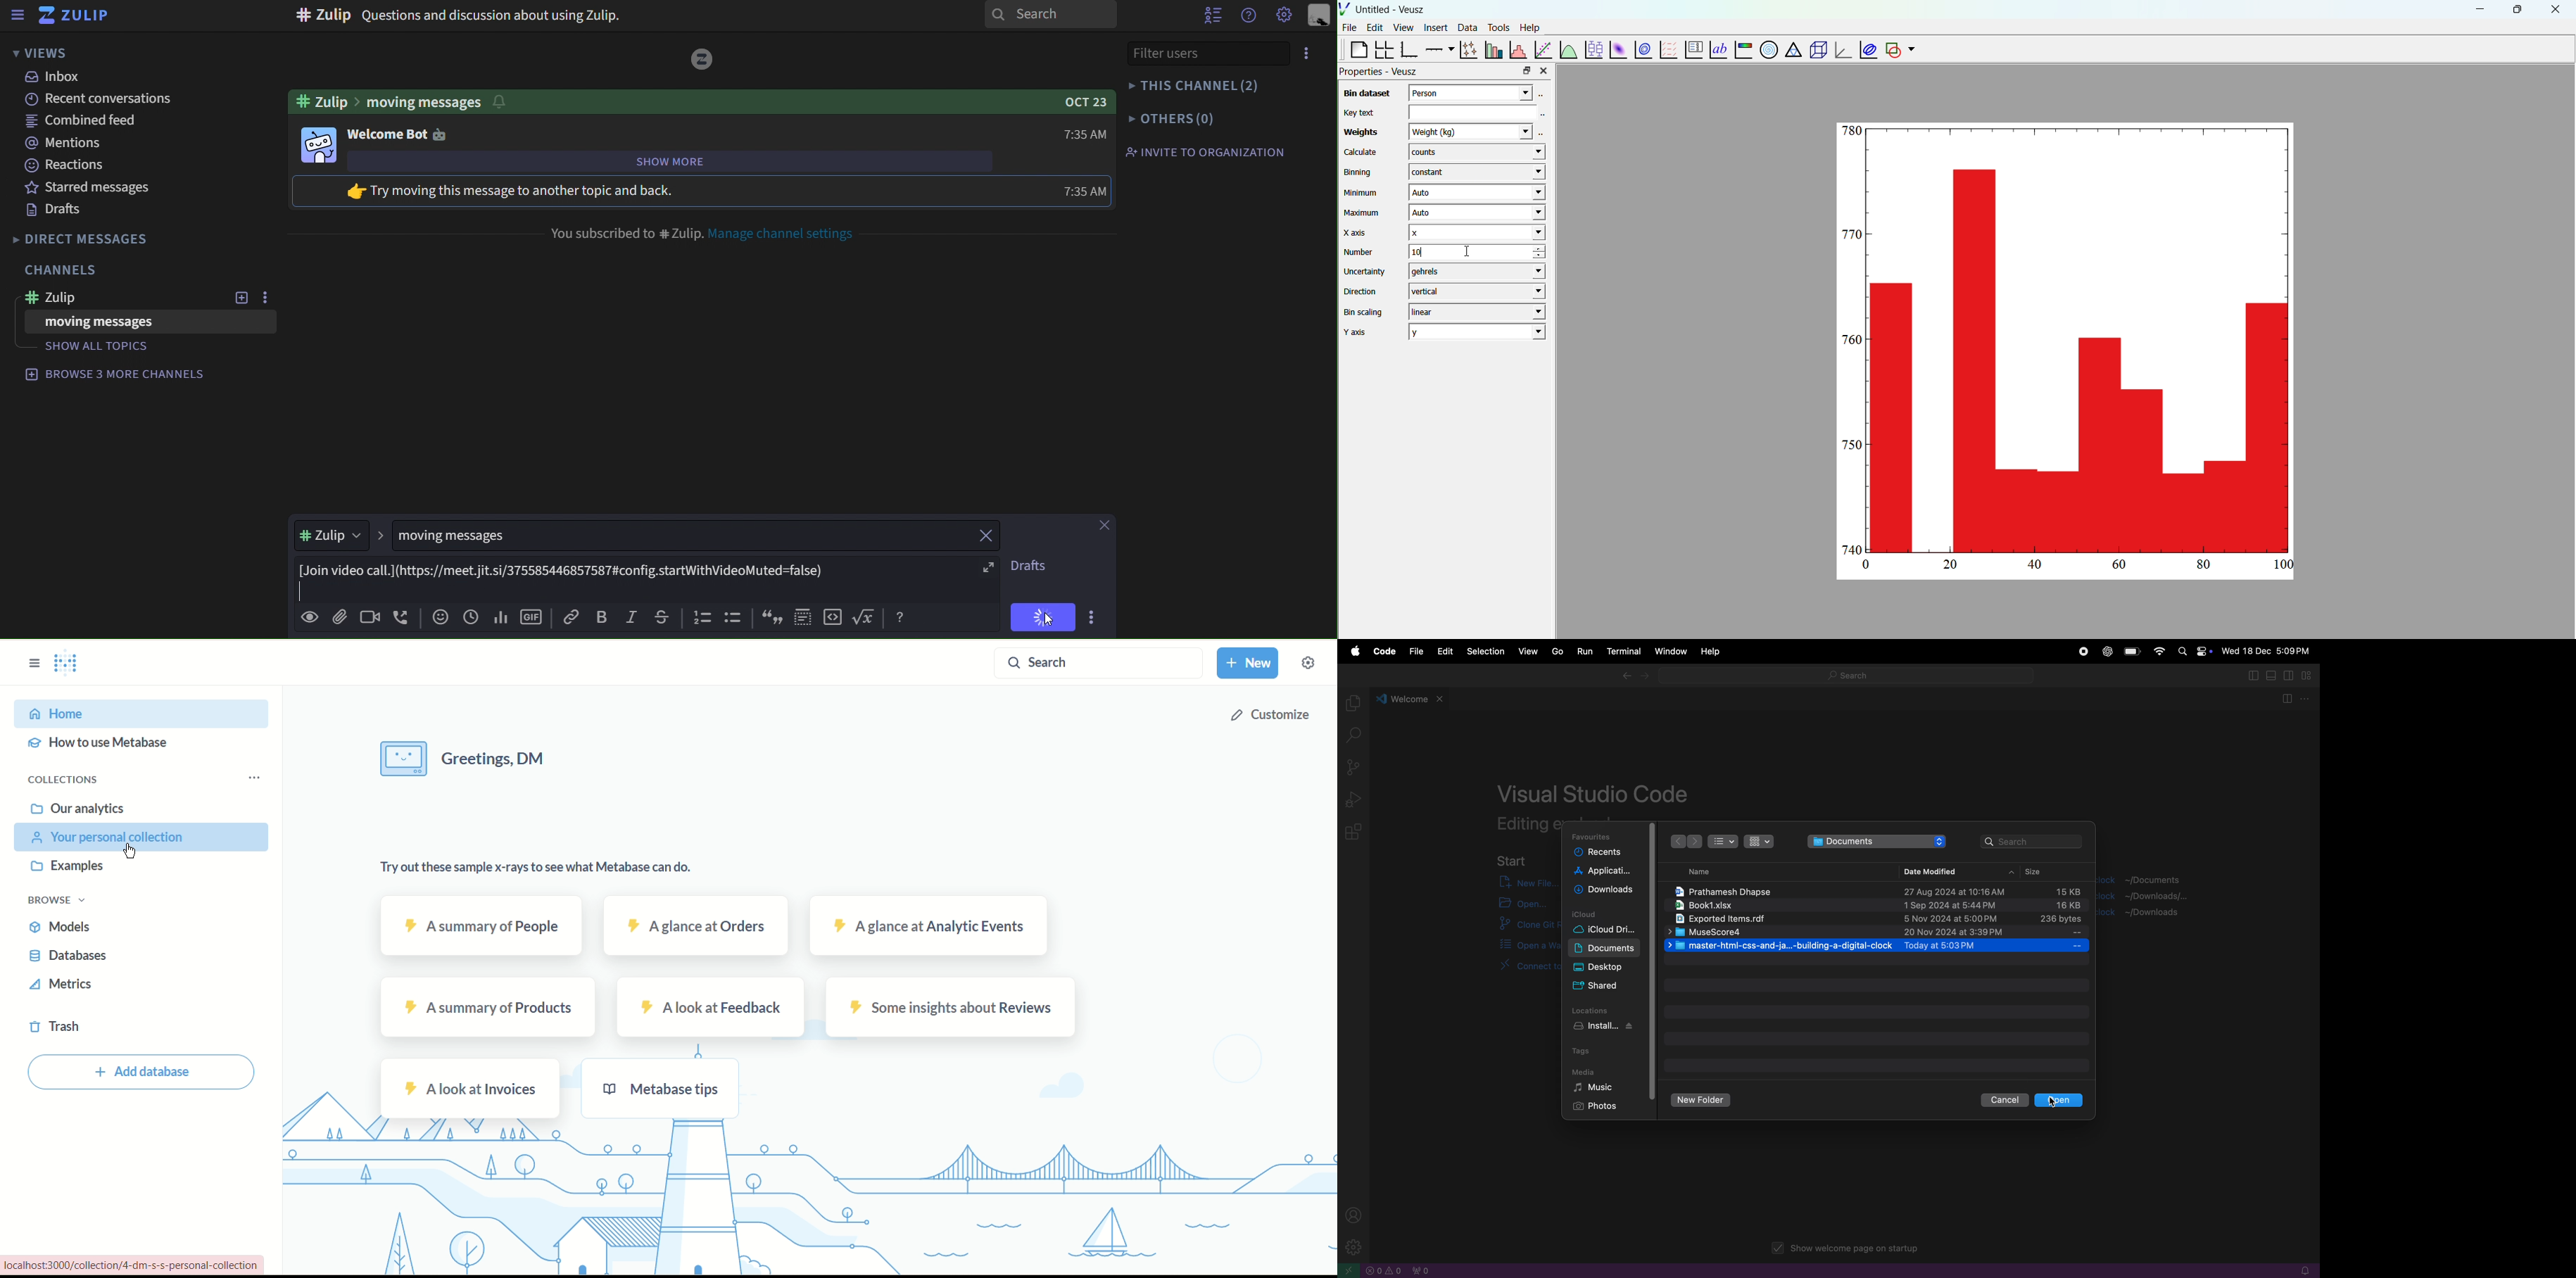 The image size is (2576, 1288). What do you see at coordinates (1644, 50) in the screenshot?
I see `plot 2d datasets as contour` at bounding box center [1644, 50].